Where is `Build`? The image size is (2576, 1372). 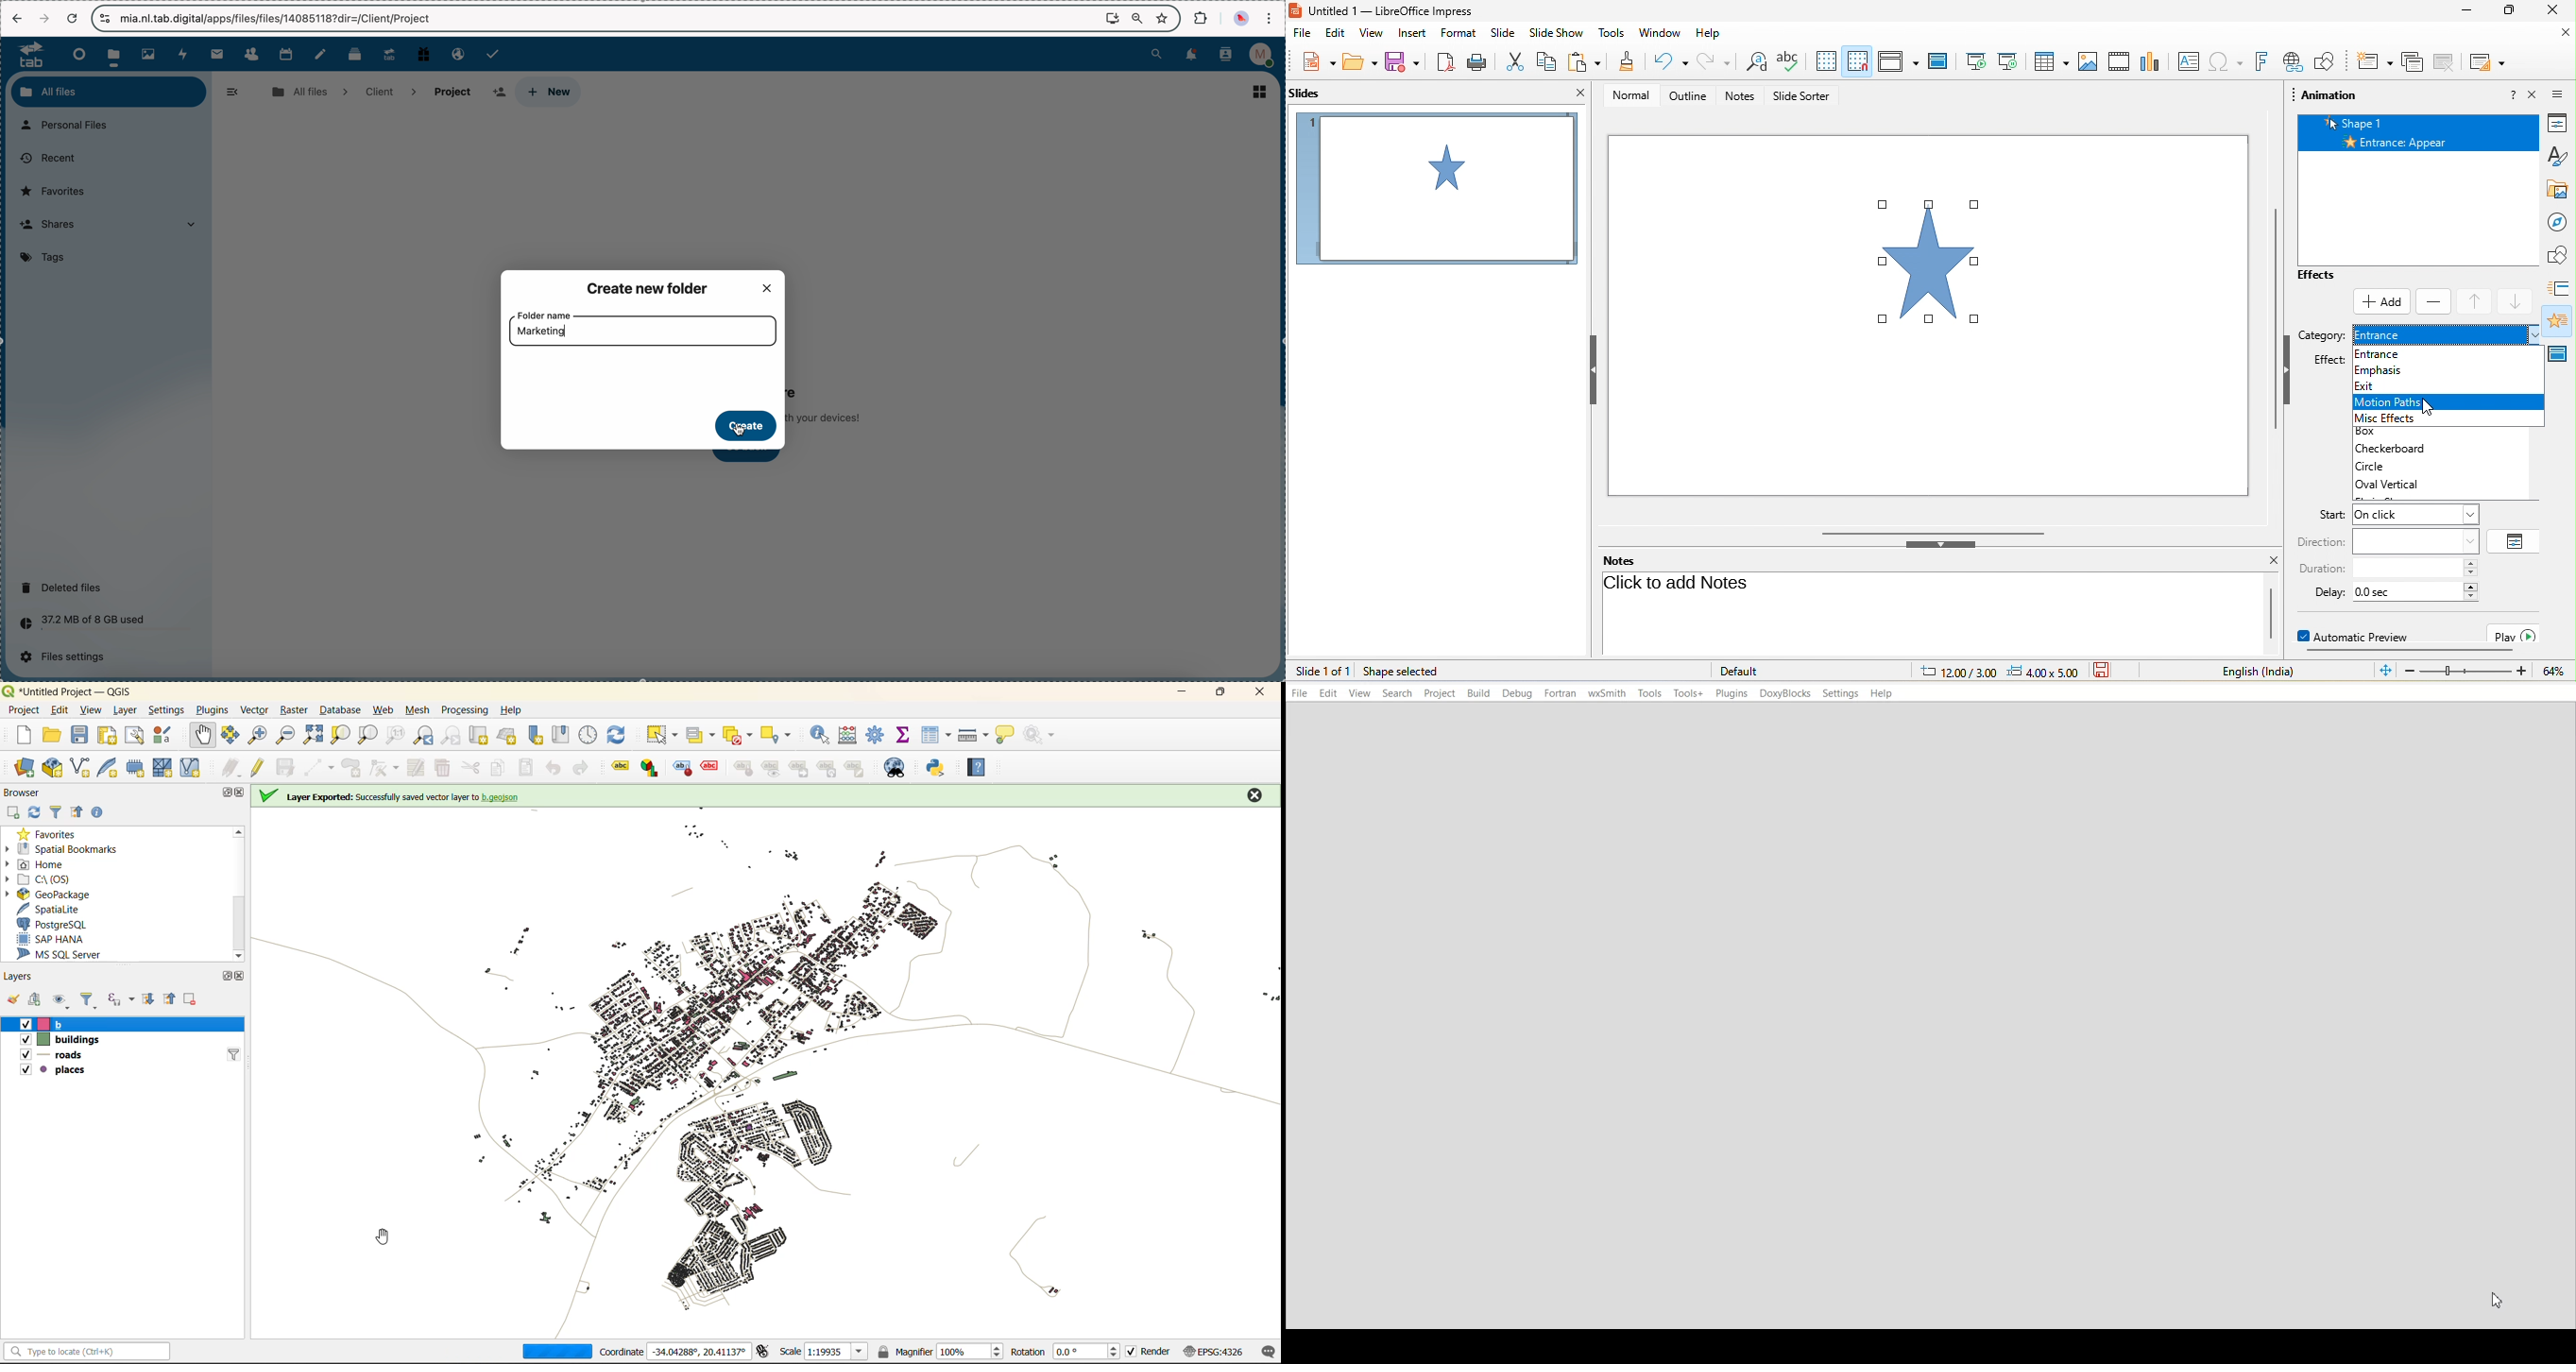
Build is located at coordinates (1478, 693).